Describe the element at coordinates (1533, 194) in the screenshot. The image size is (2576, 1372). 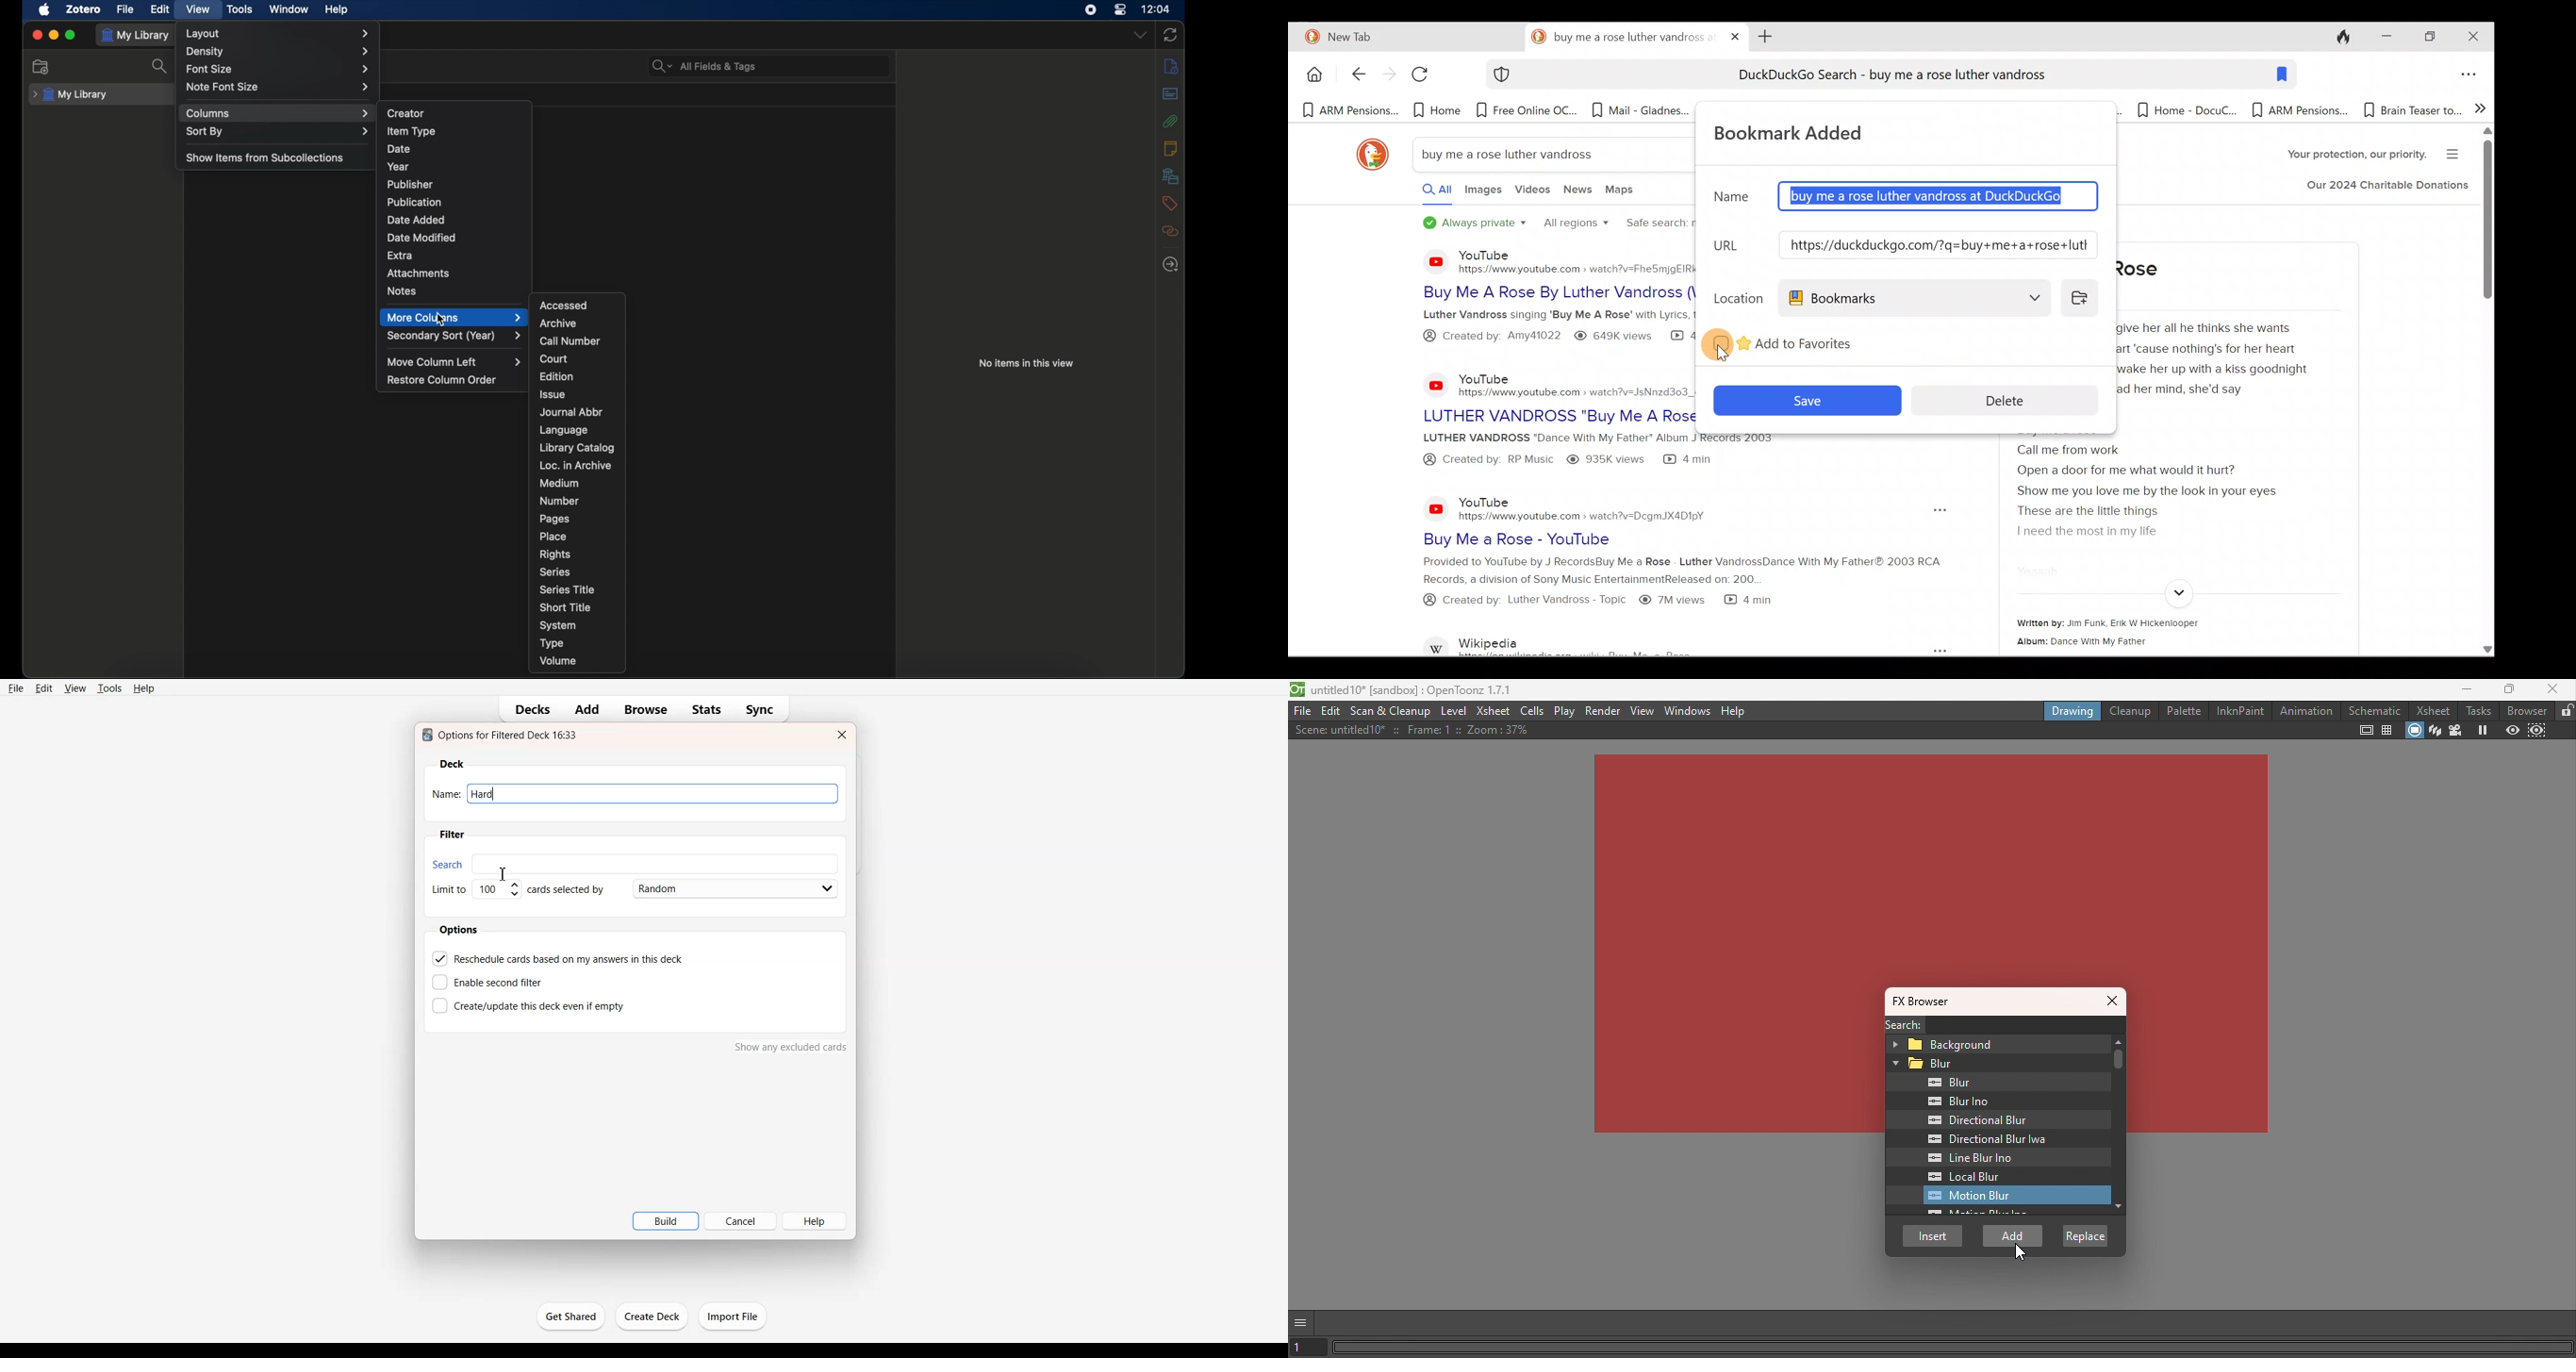
I see `Videos` at that location.